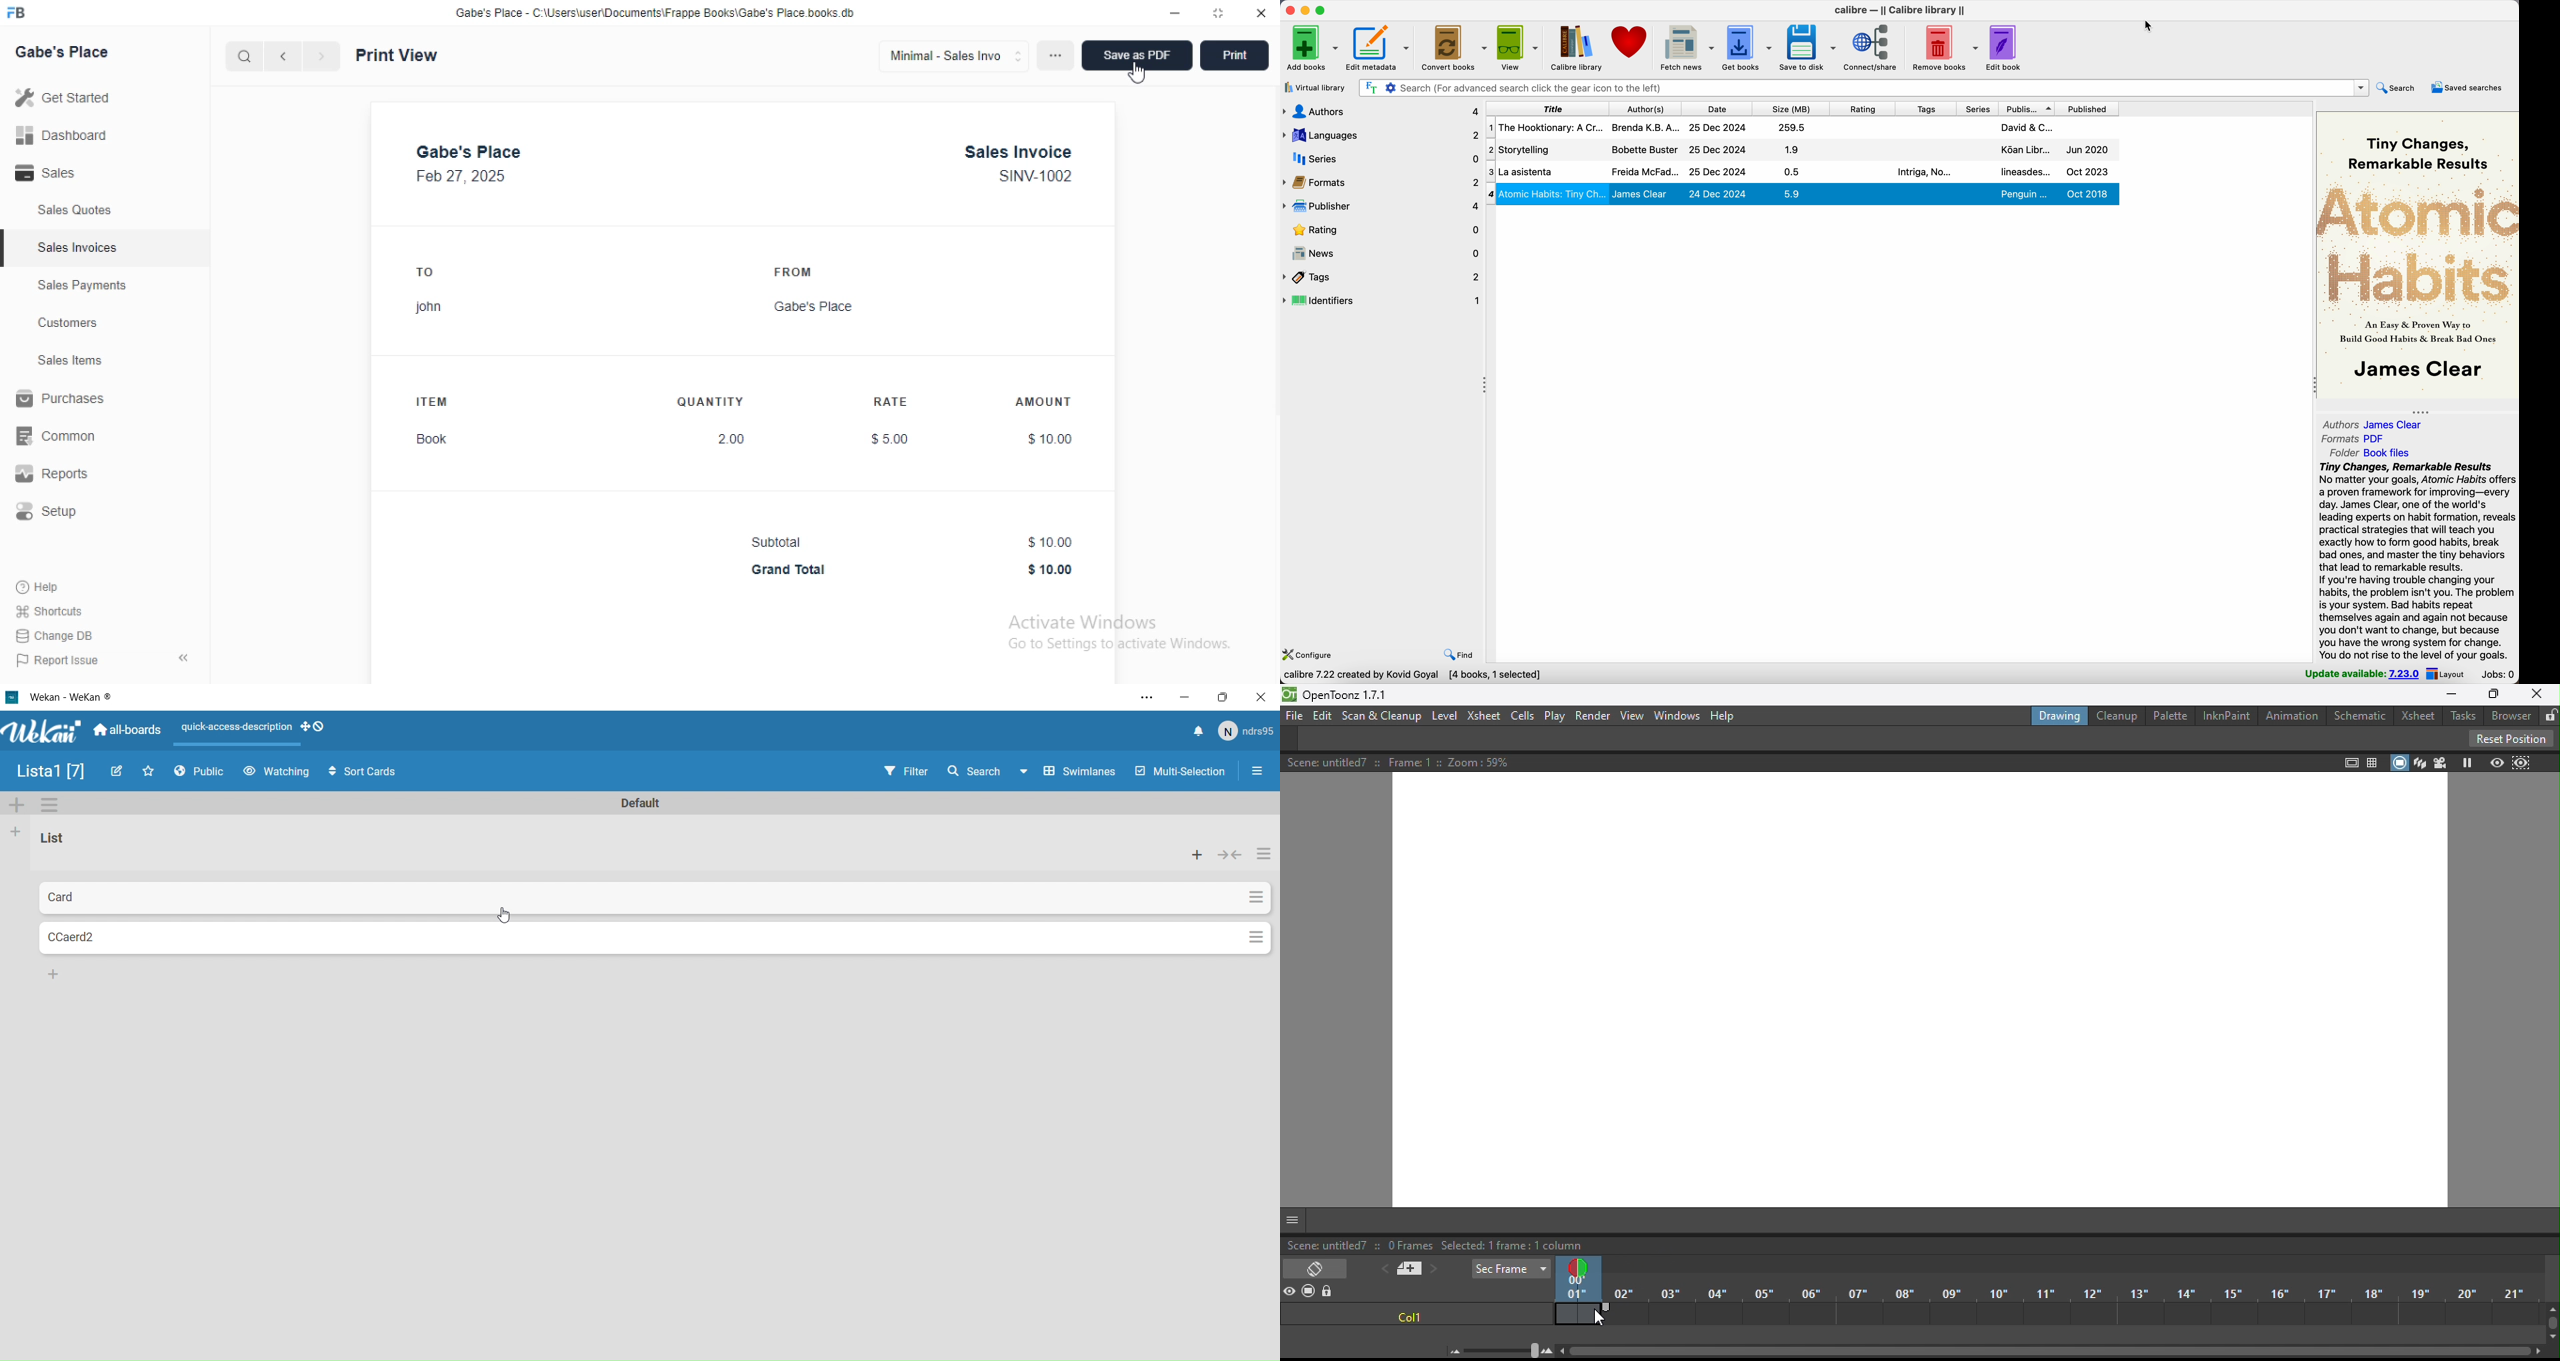  Describe the element at coordinates (1263, 697) in the screenshot. I see `Close` at that location.